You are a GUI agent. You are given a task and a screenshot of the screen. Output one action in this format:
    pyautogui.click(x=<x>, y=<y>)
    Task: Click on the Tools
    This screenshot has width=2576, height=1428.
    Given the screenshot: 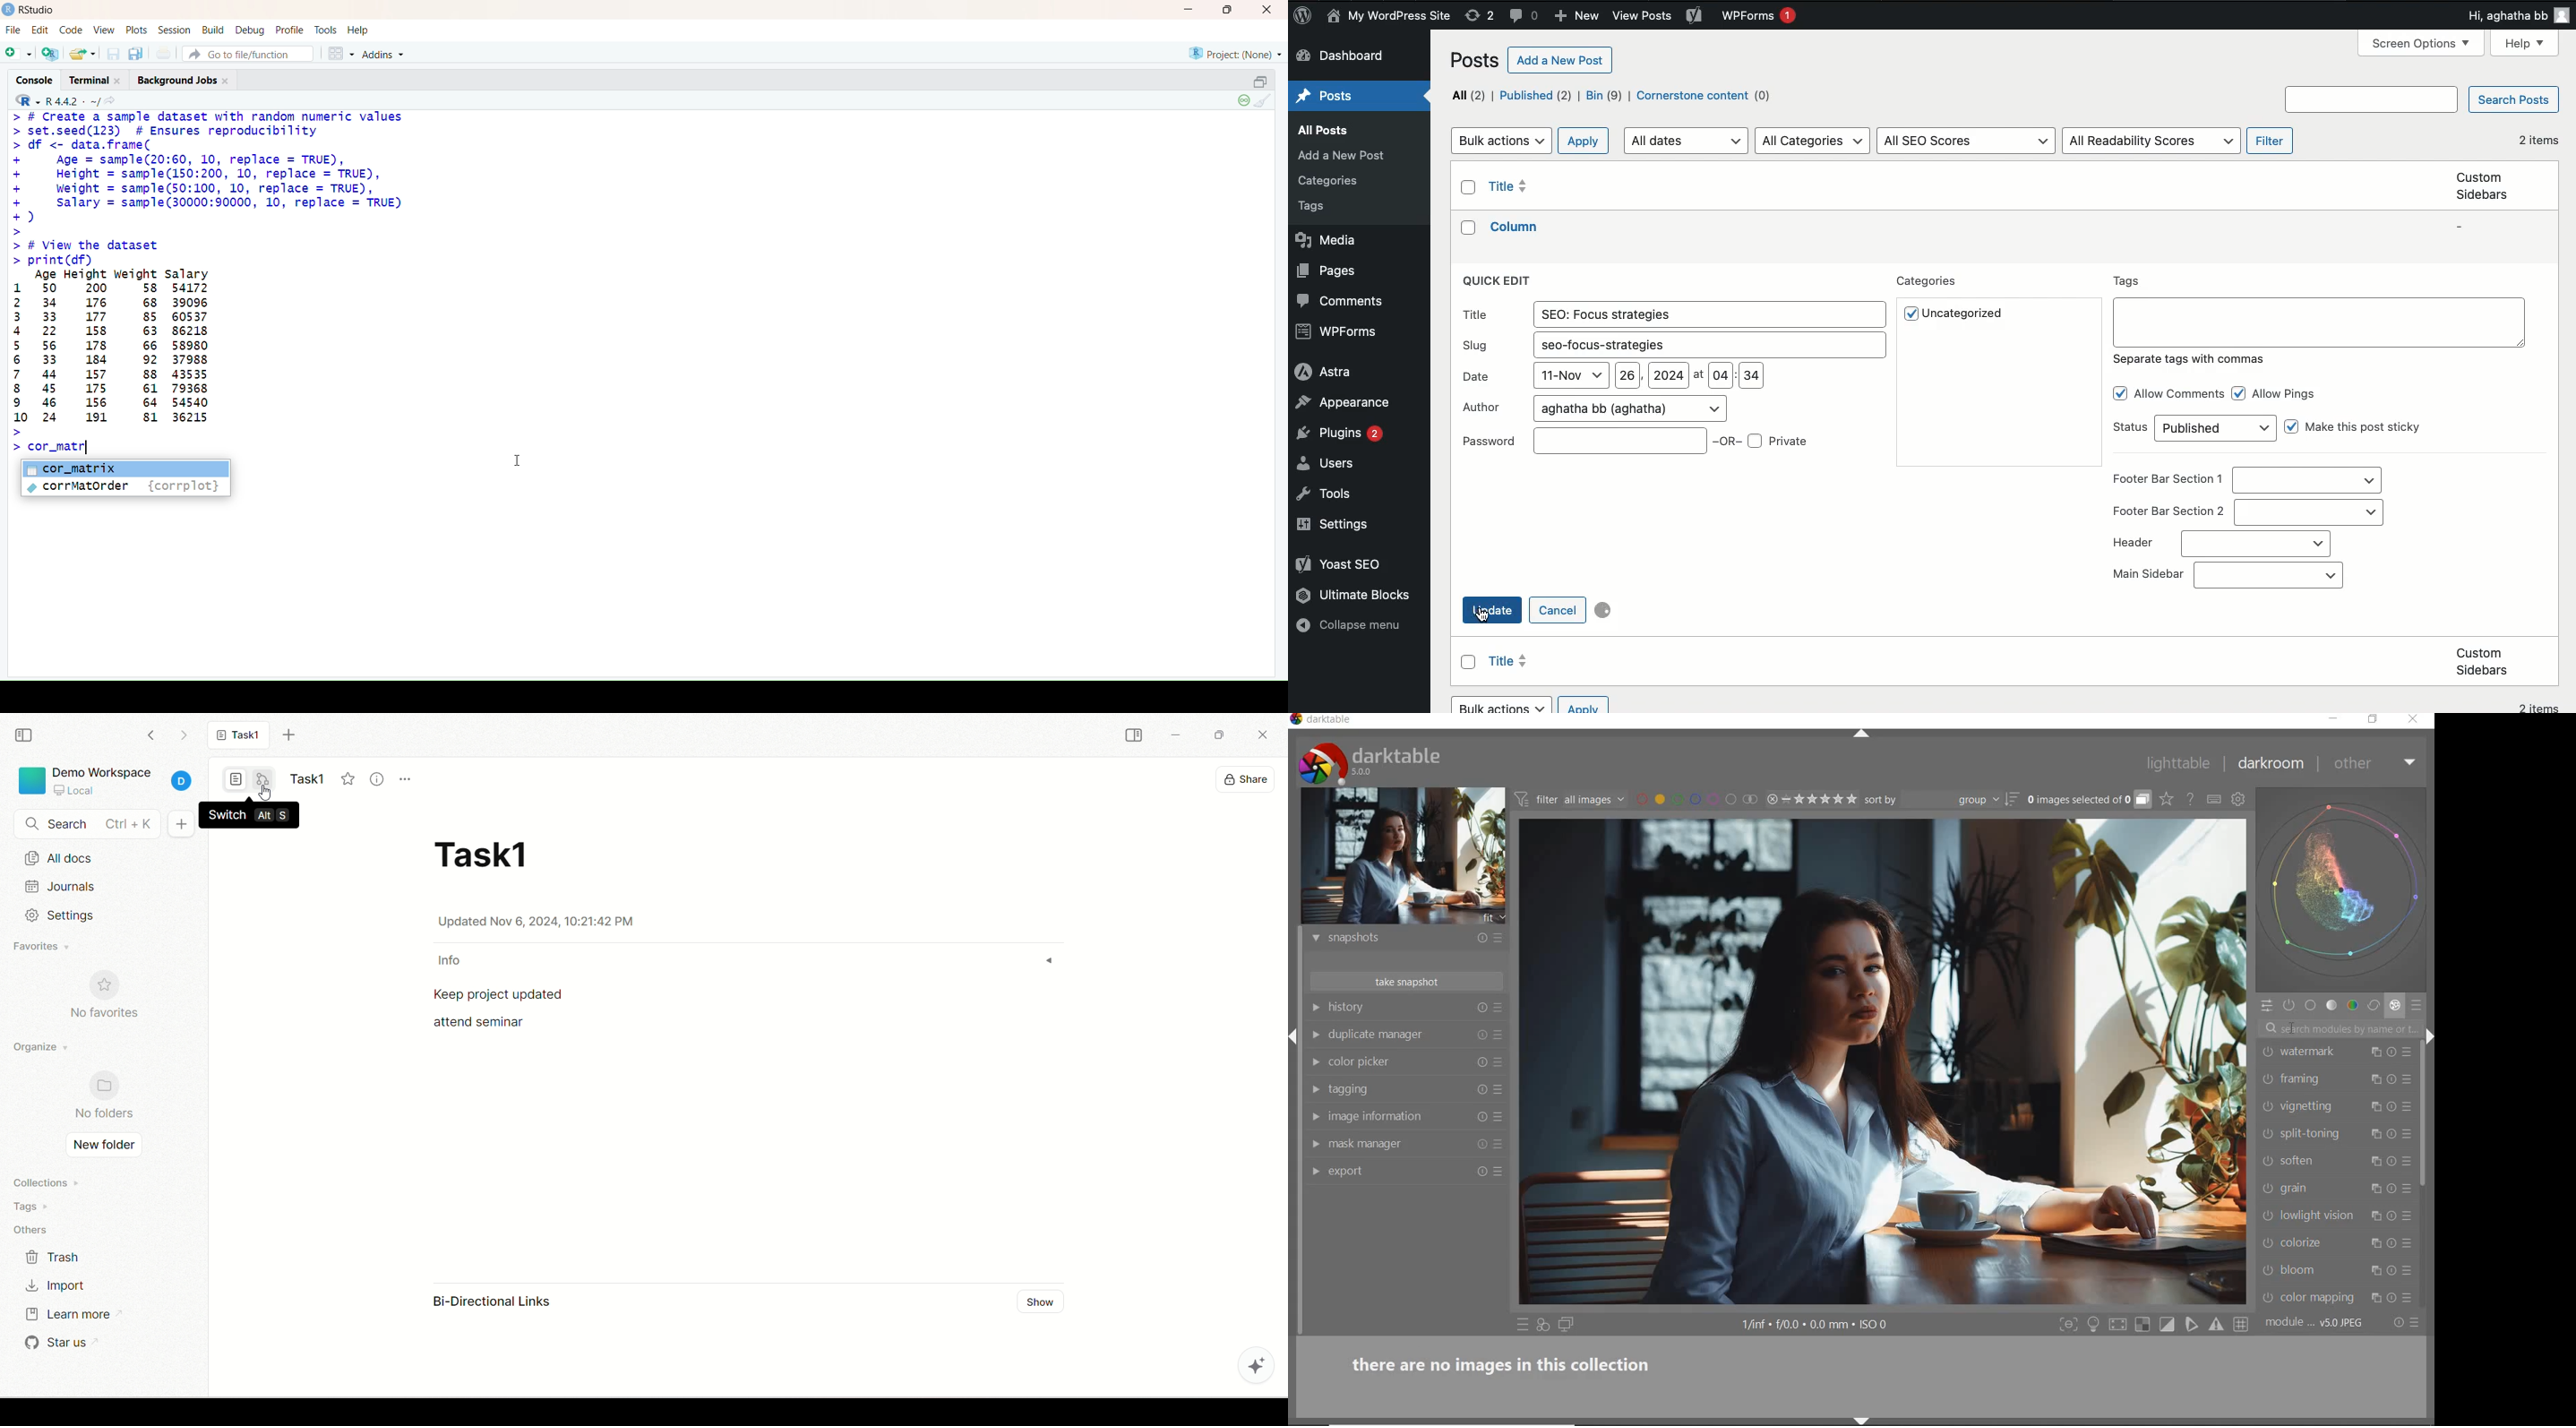 What is the action you would take?
    pyautogui.click(x=325, y=29)
    